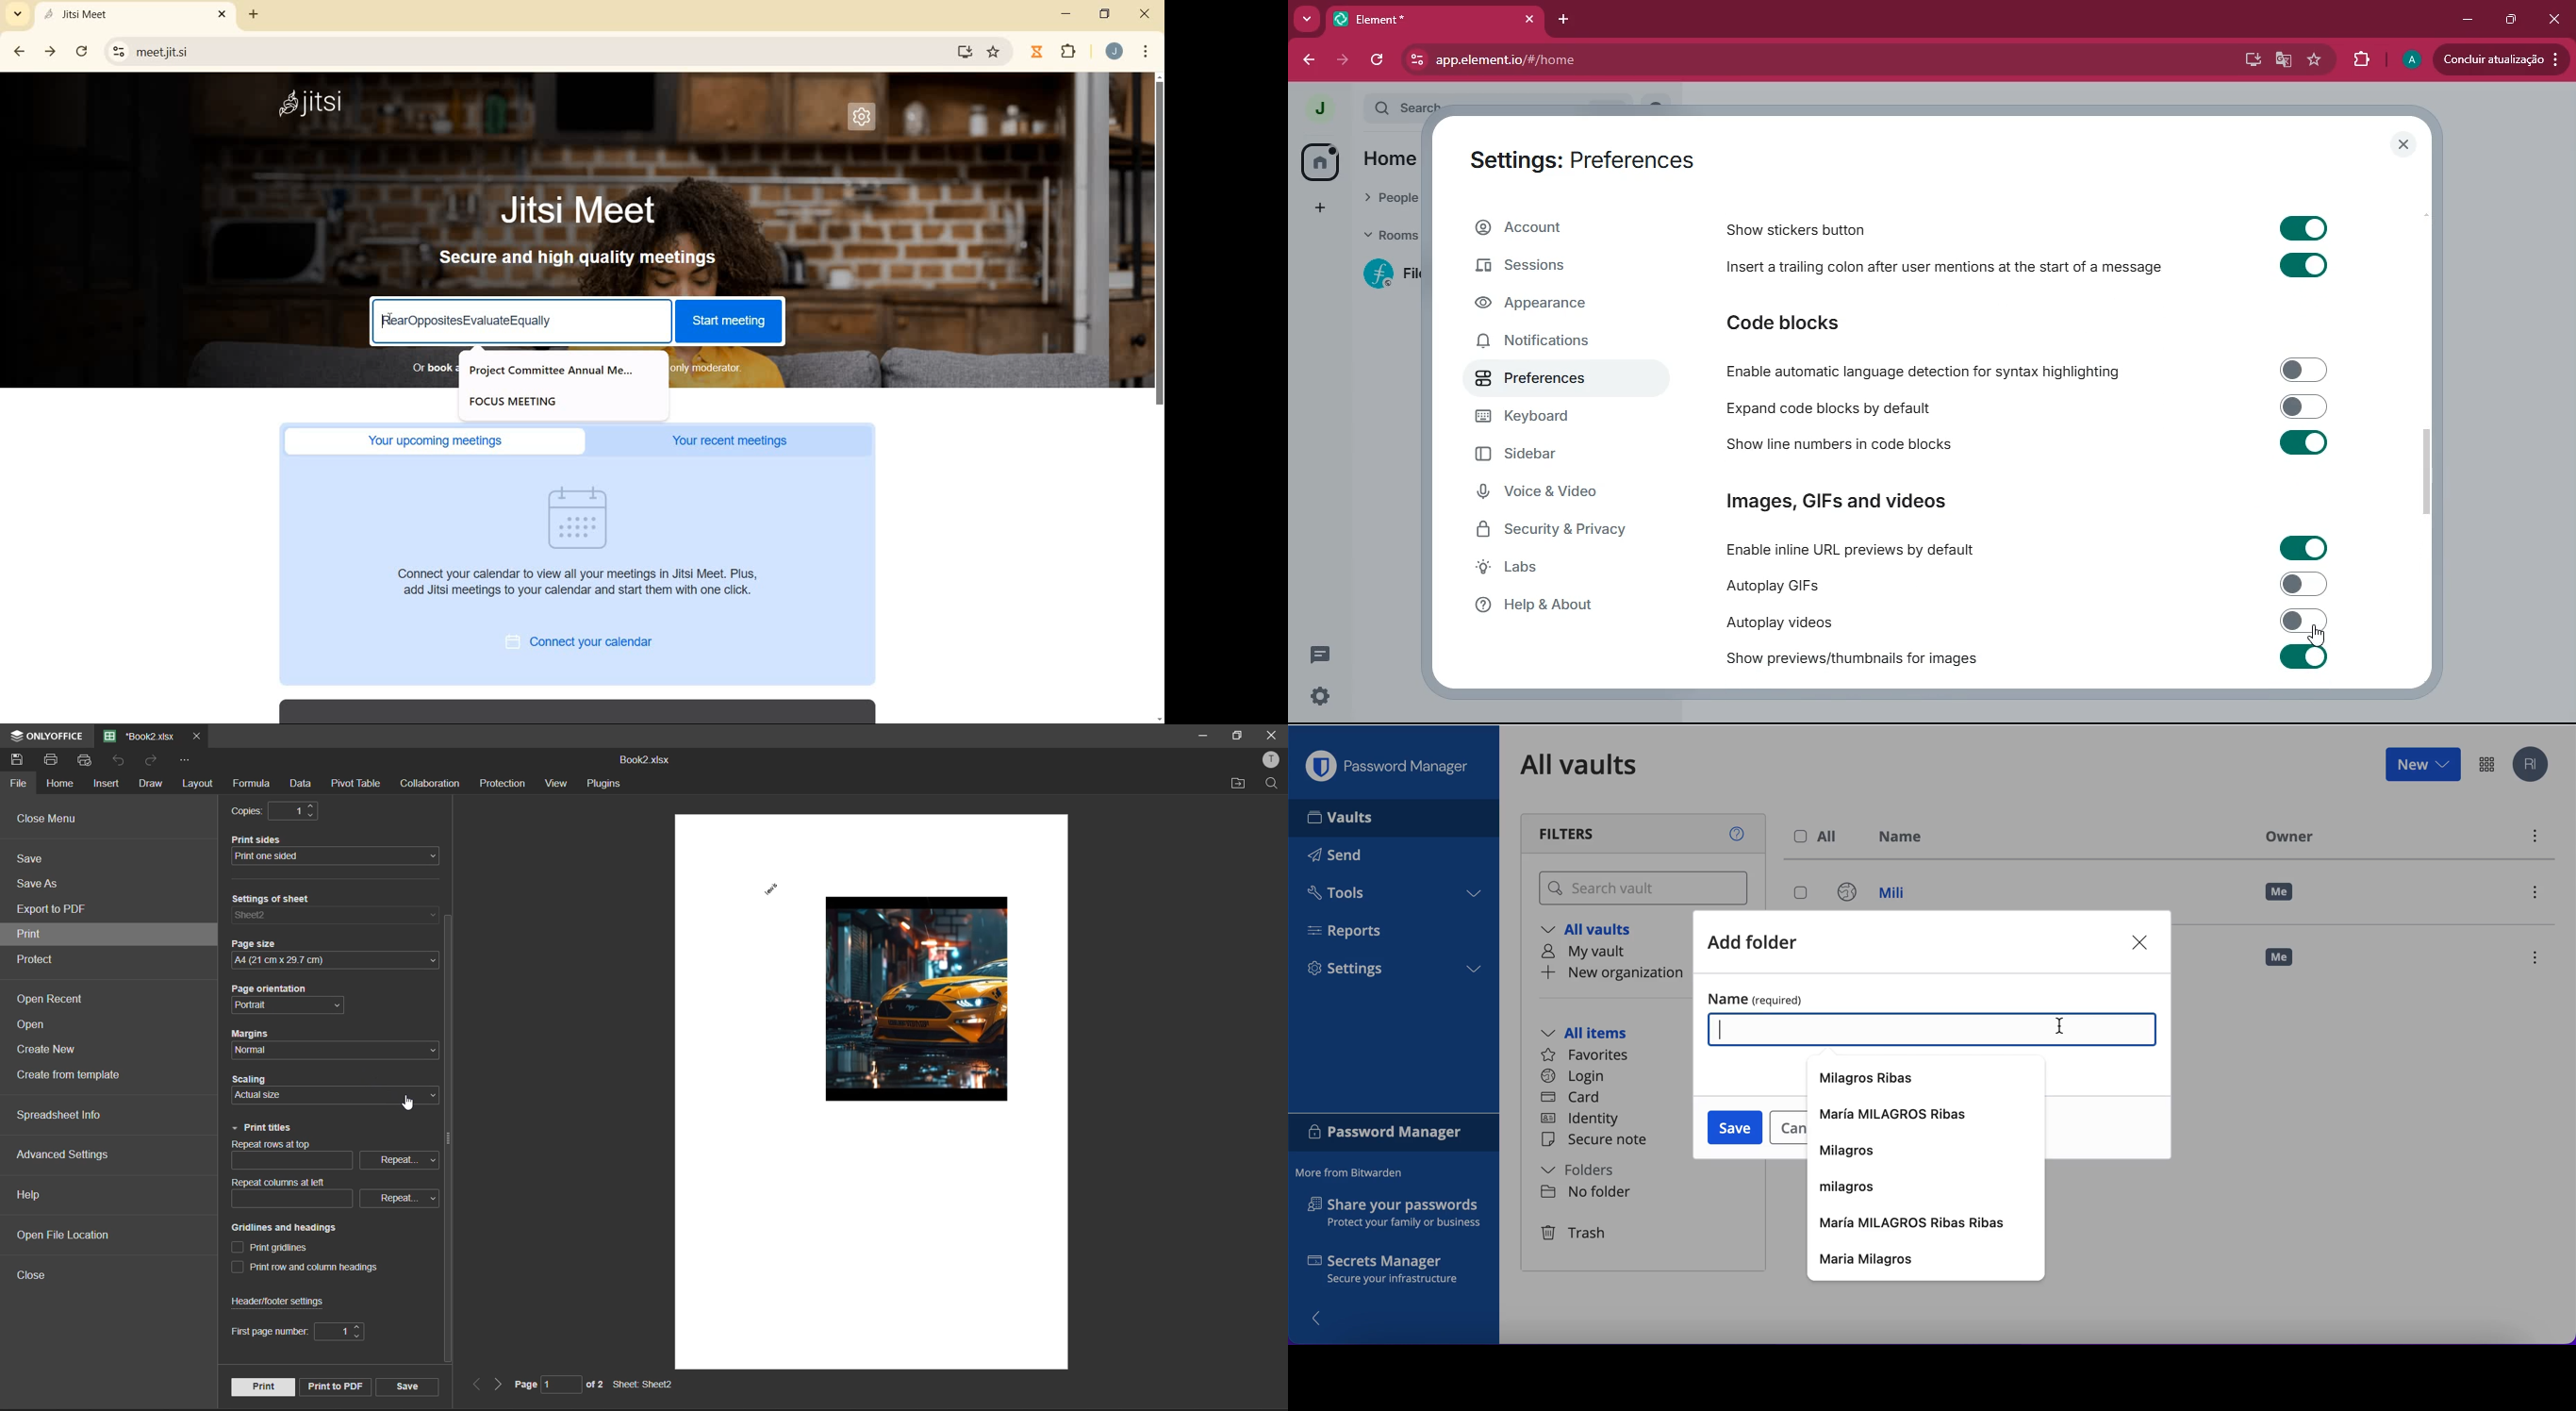 This screenshot has width=2576, height=1428. I want to click on file name, so click(140, 735).